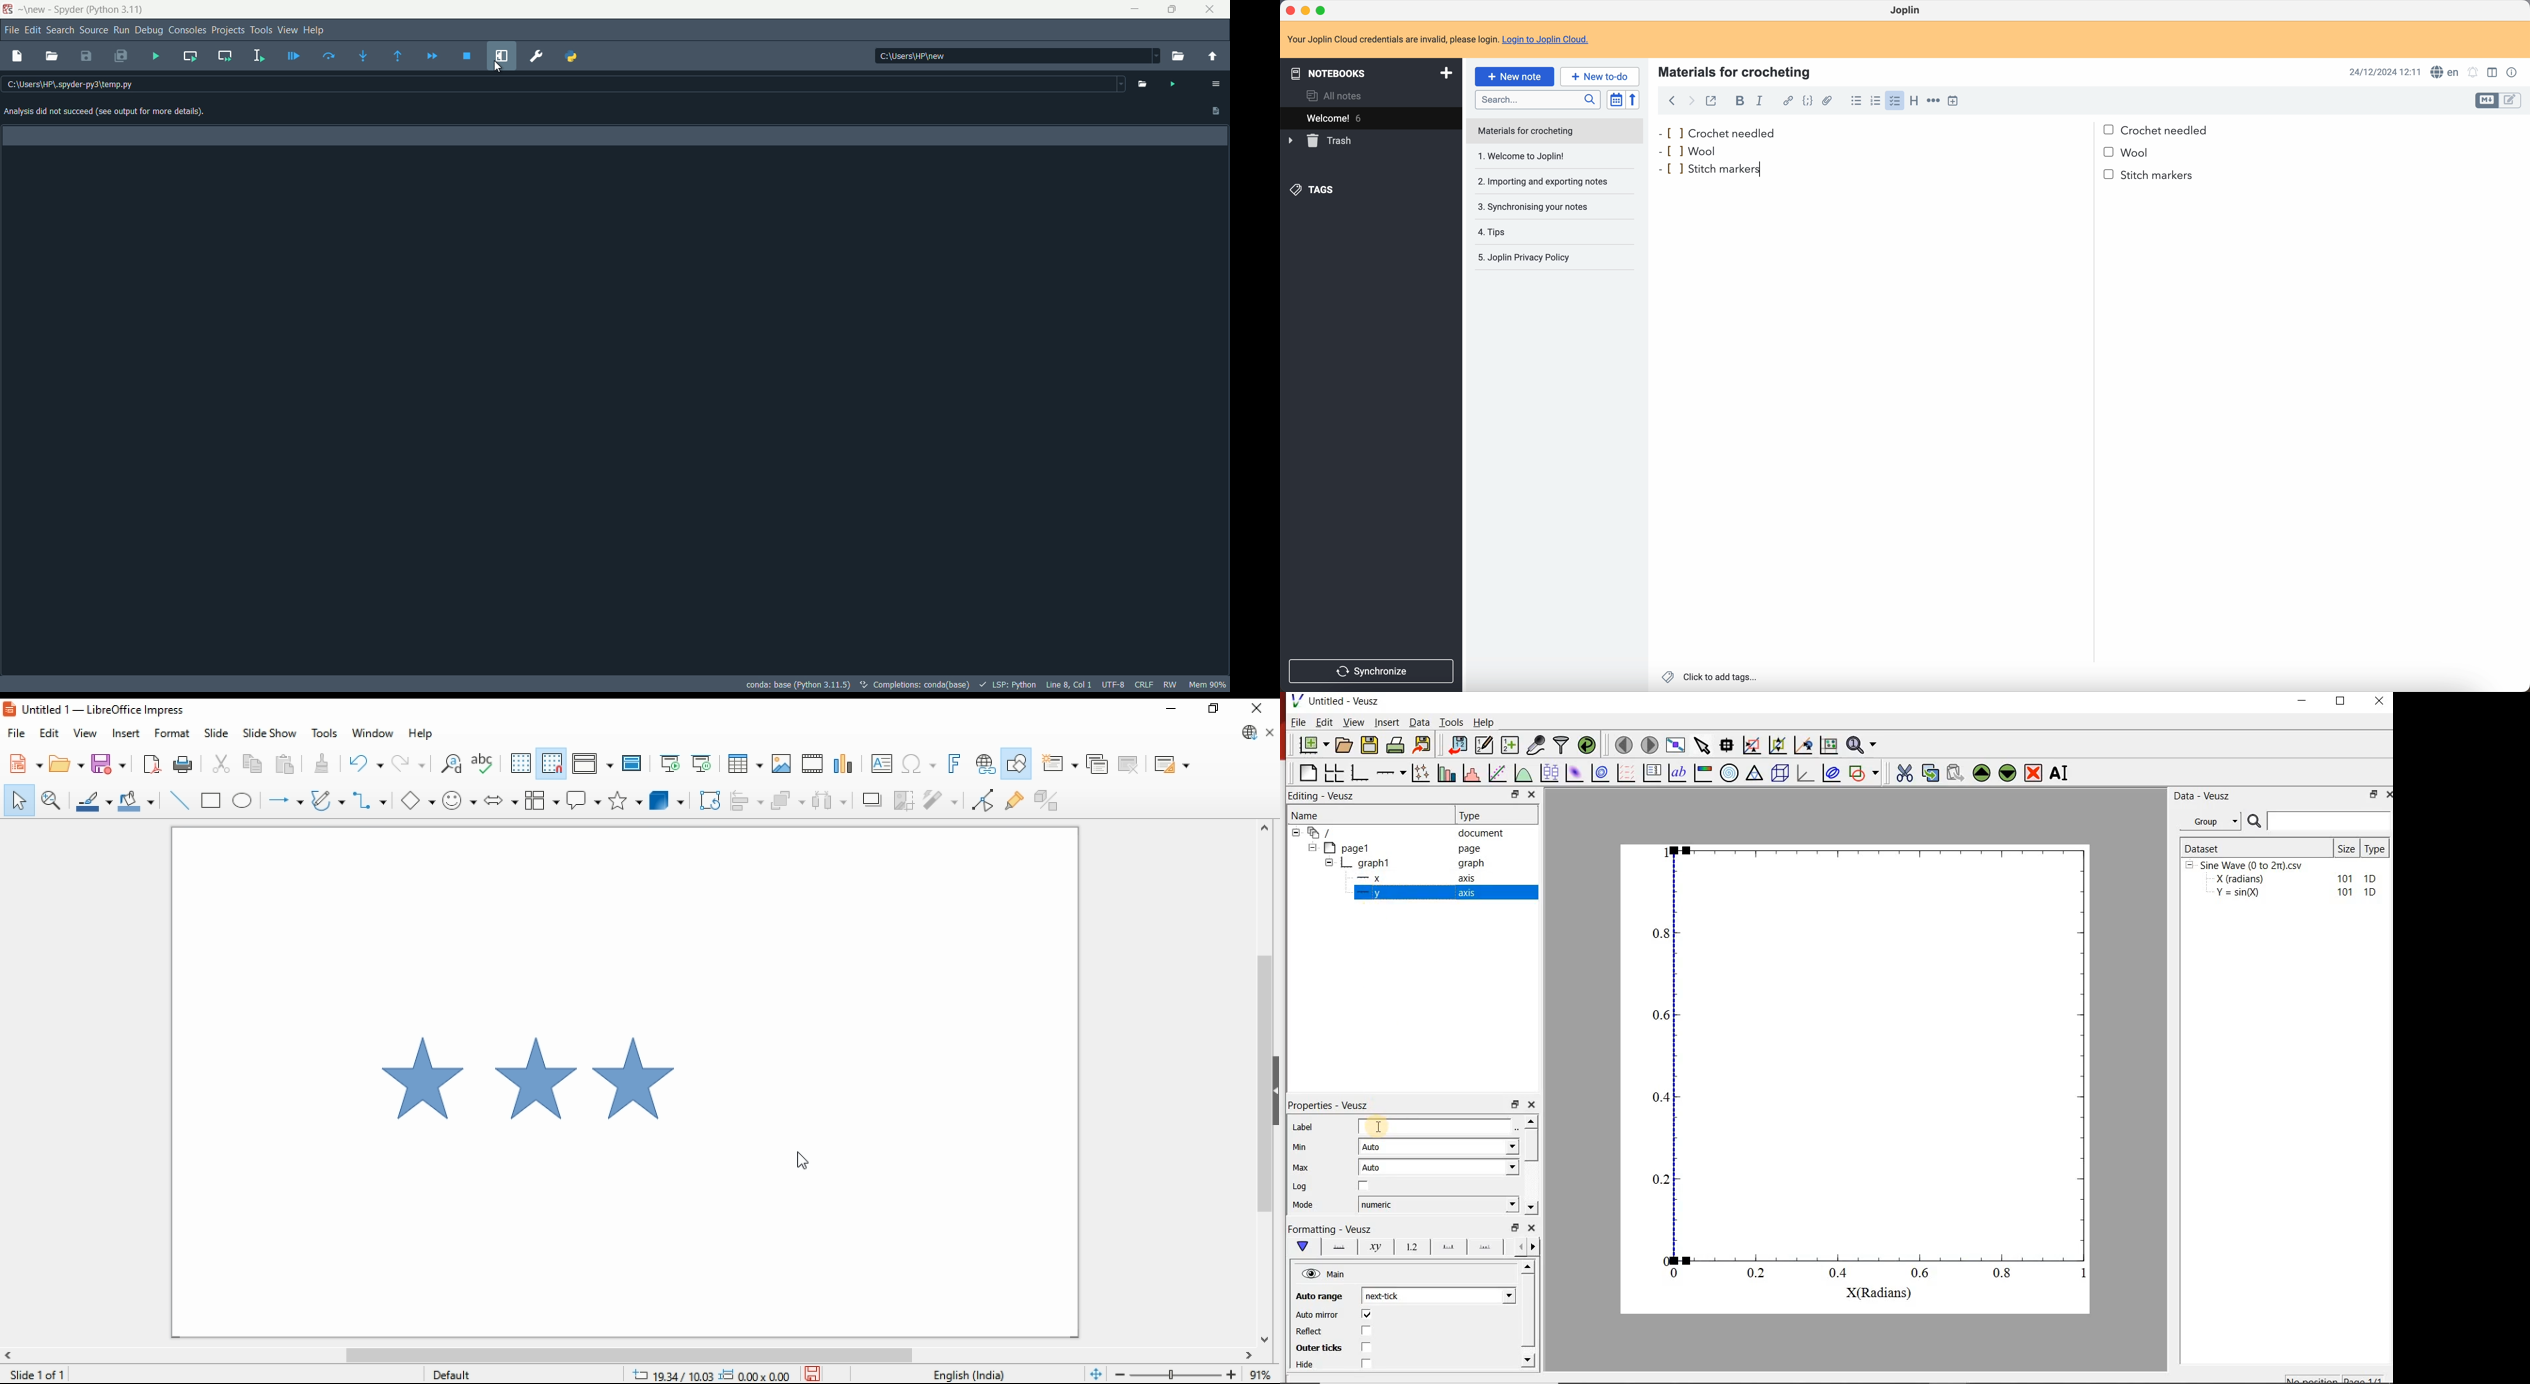  What do you see at coordinates (1536, 232) in the screenshot?
I see `tips` at bounding box center [1536, 232].